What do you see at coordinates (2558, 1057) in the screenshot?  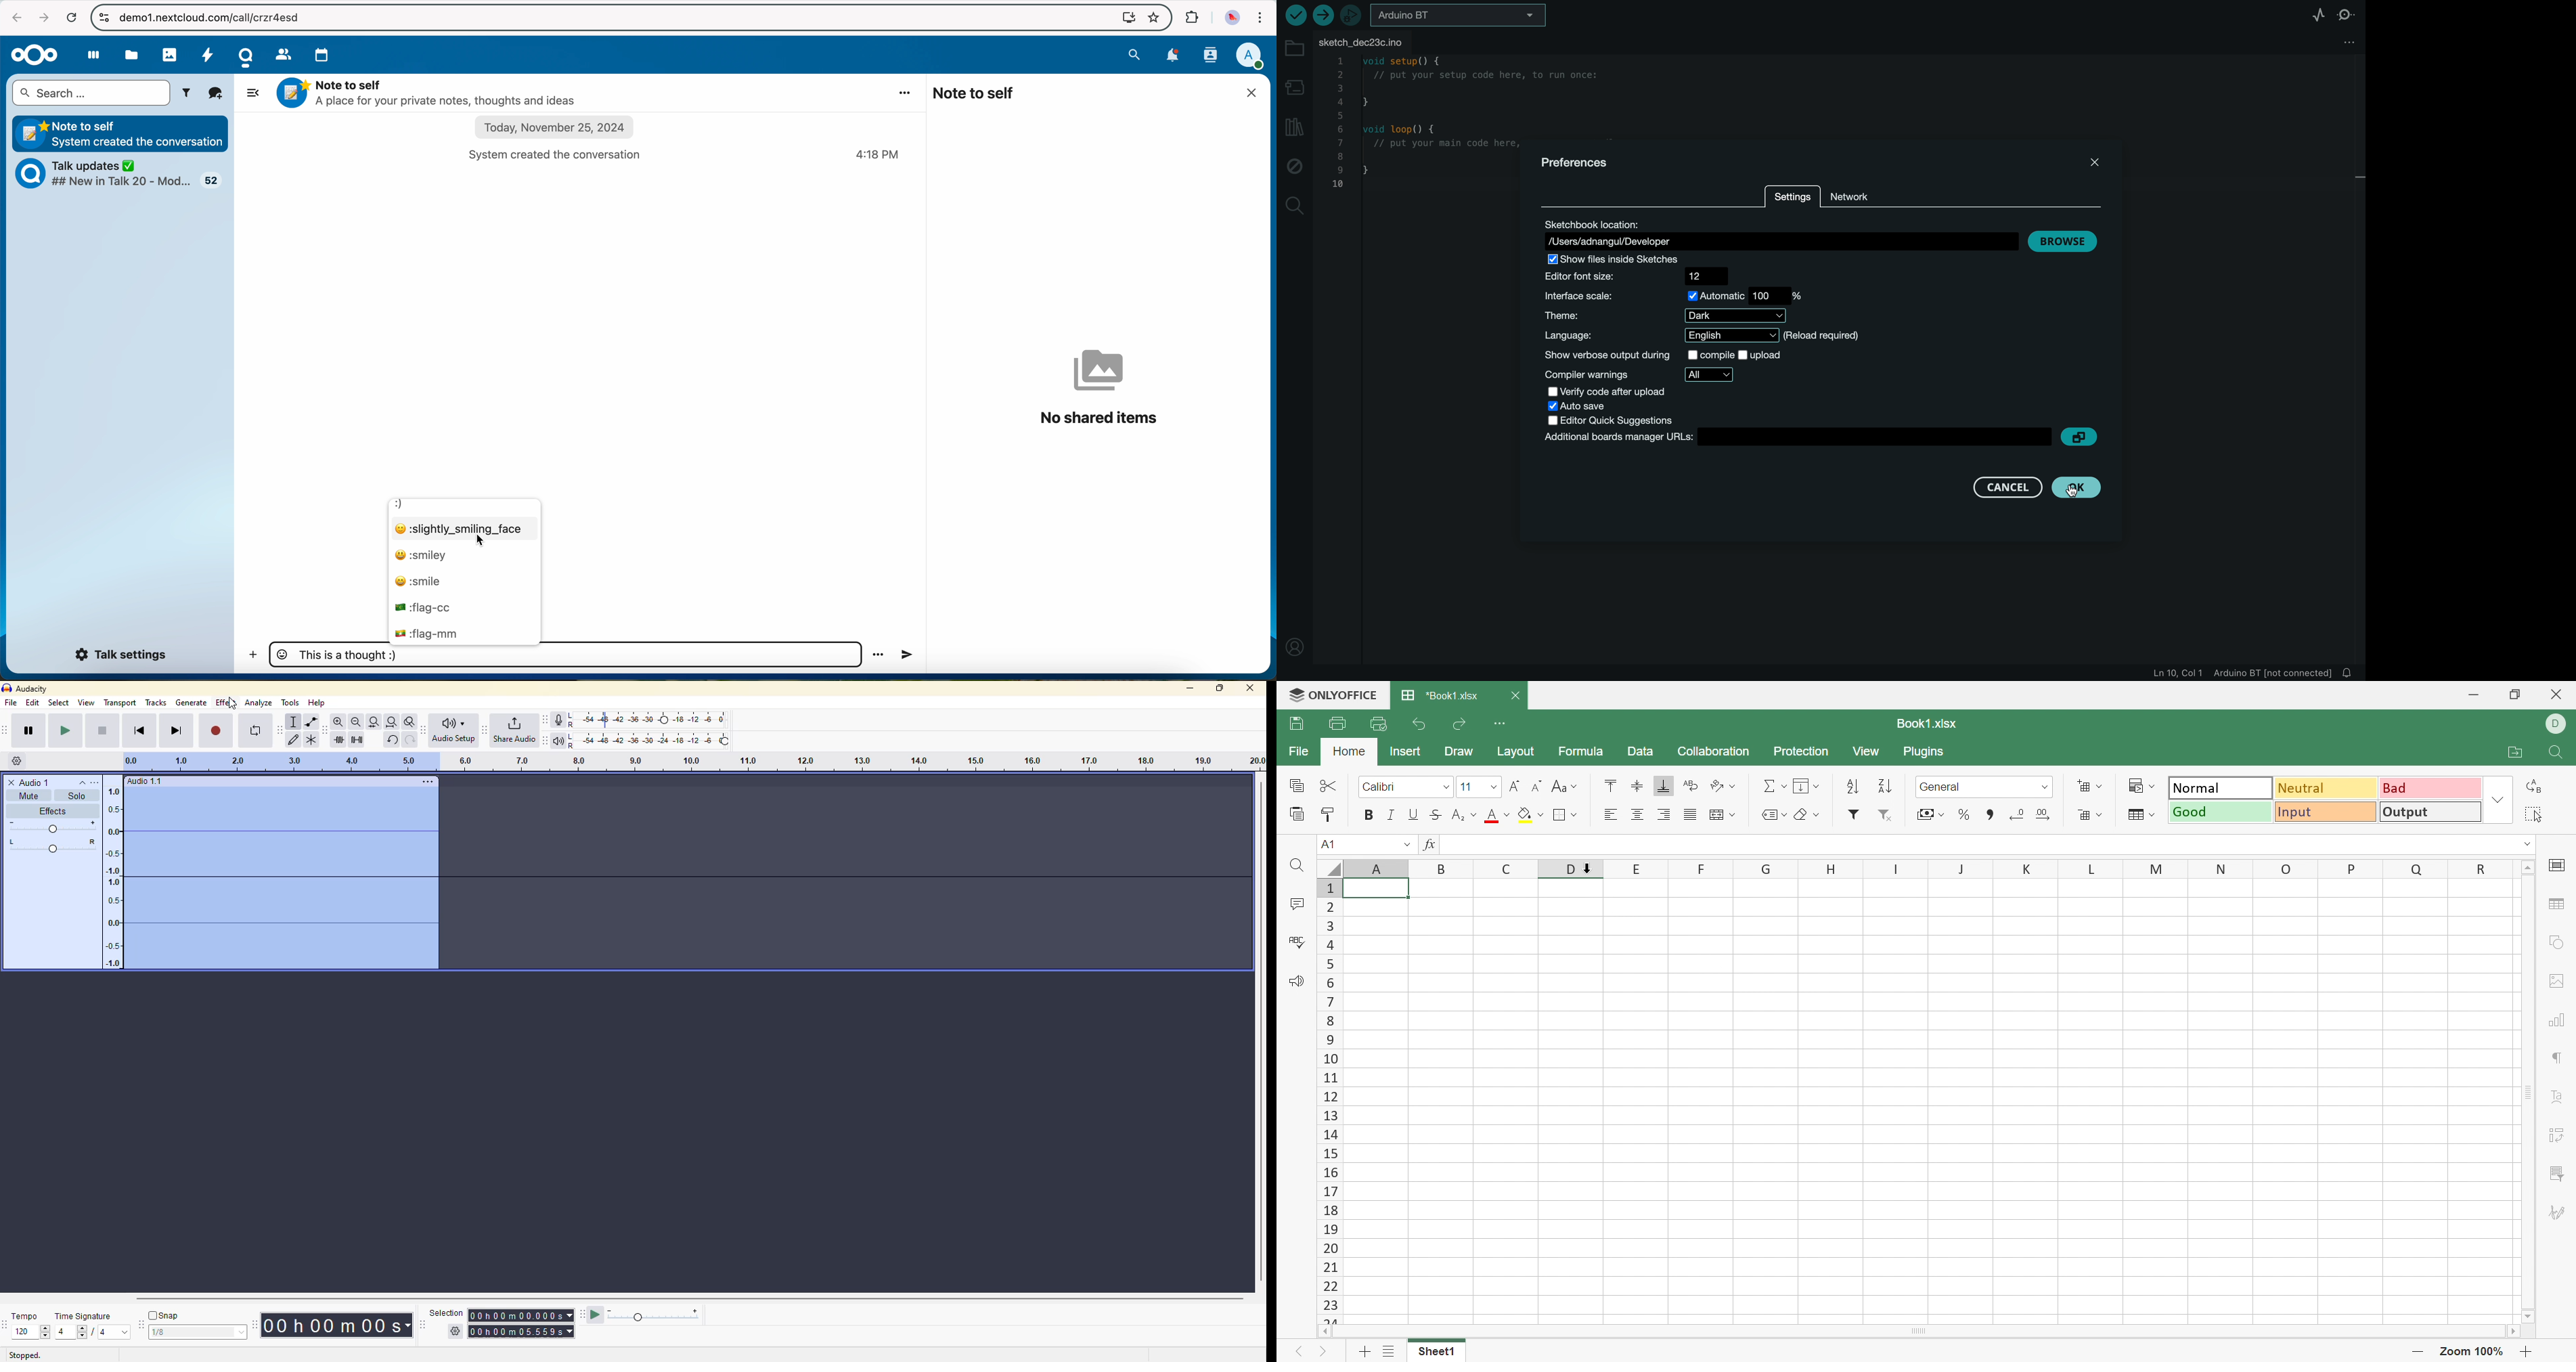 I see `Paragraph settings` at bounding box center [2558, 1057].